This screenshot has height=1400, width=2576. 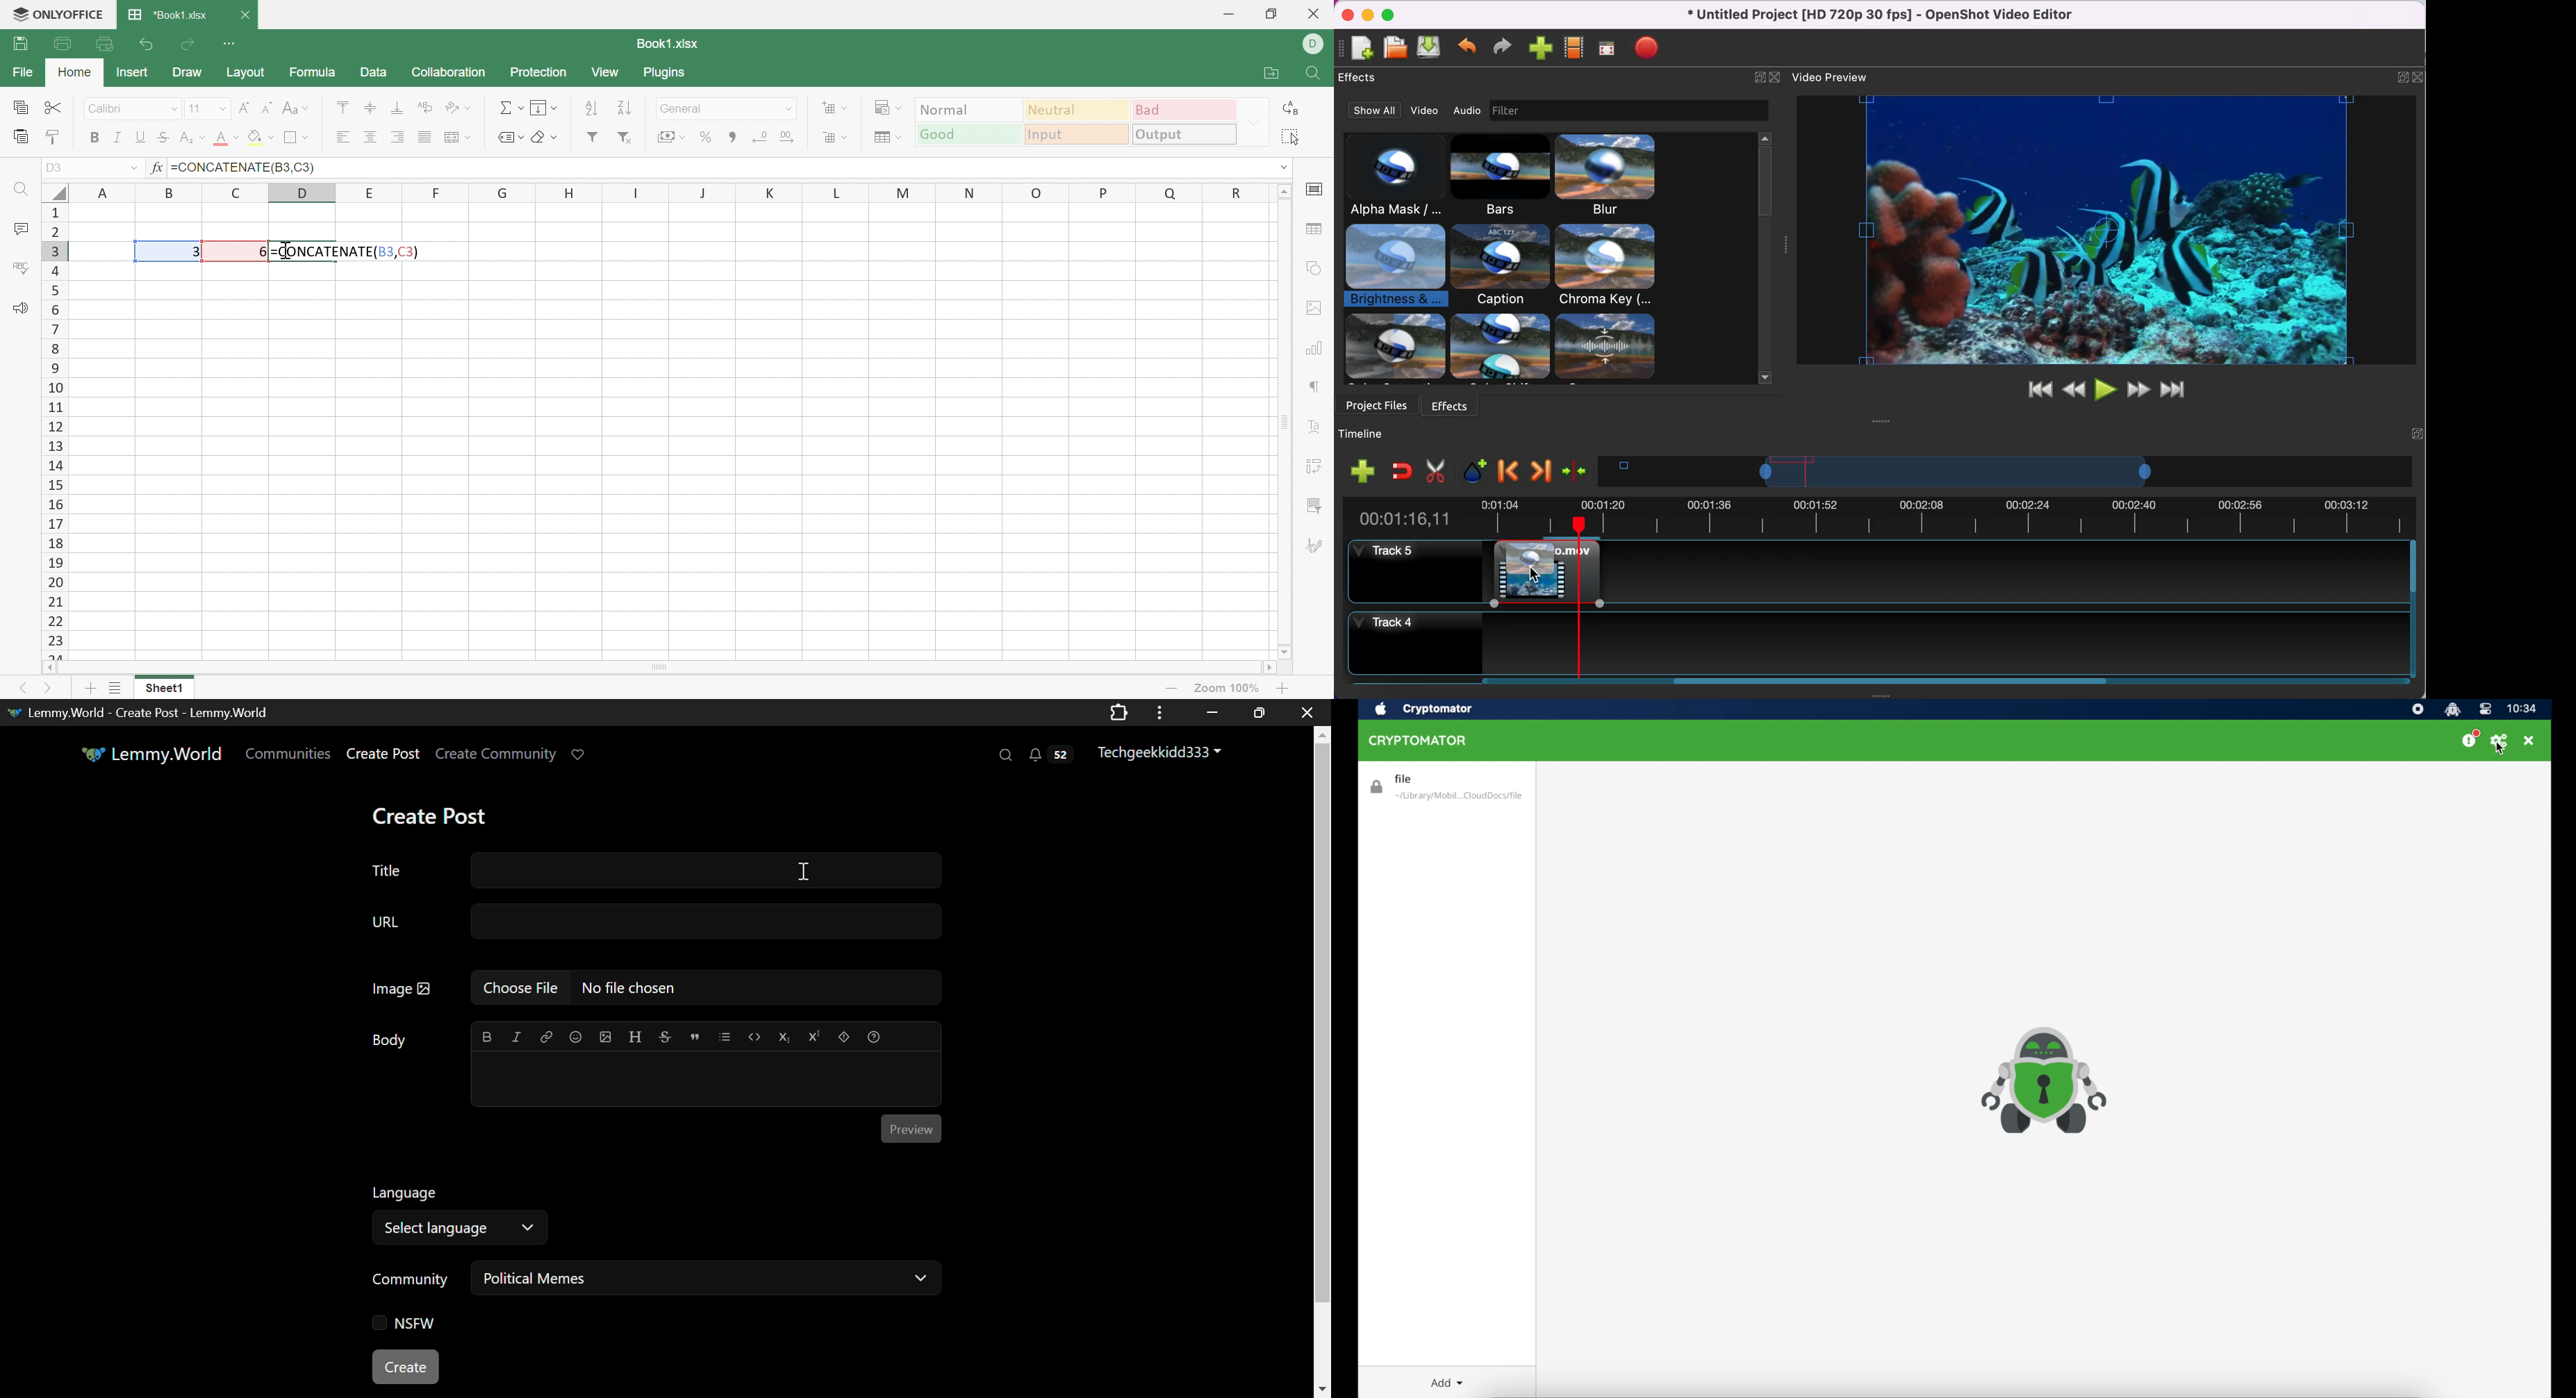 I want to click on Subscript, so click(x=194, y=139).